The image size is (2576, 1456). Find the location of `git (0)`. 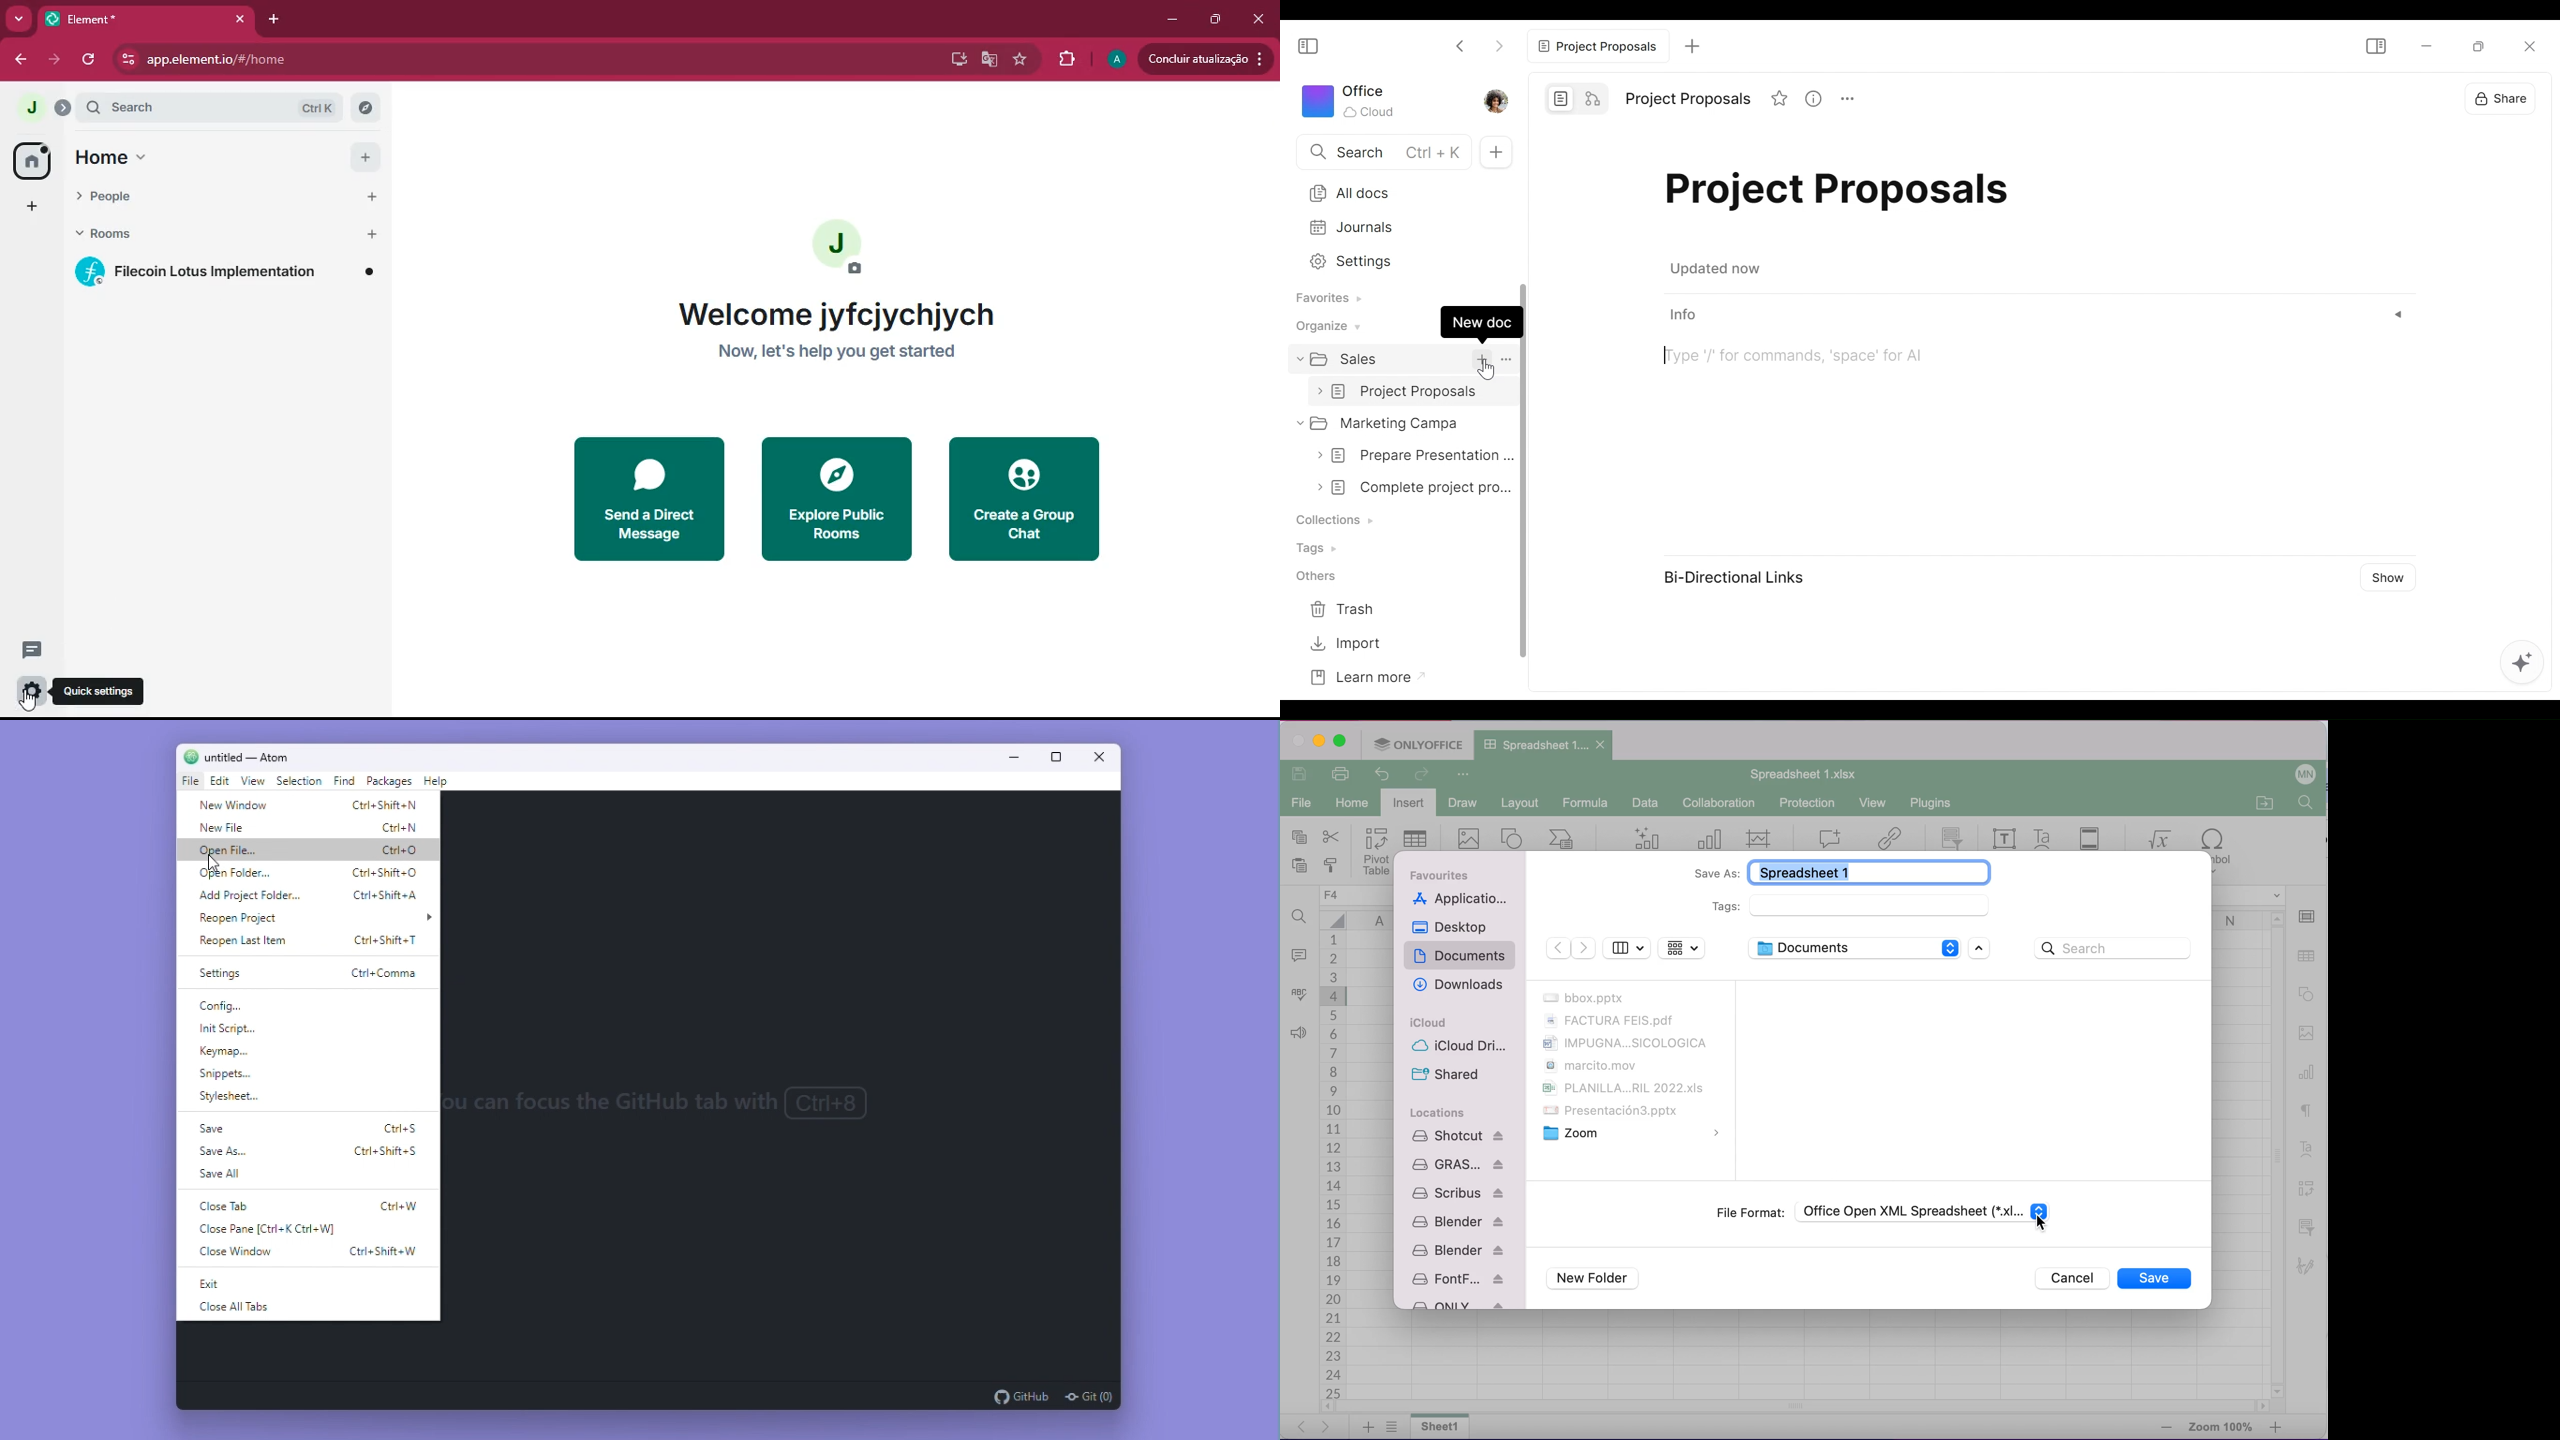

git (0) is located at coordinates (1087, 1396).